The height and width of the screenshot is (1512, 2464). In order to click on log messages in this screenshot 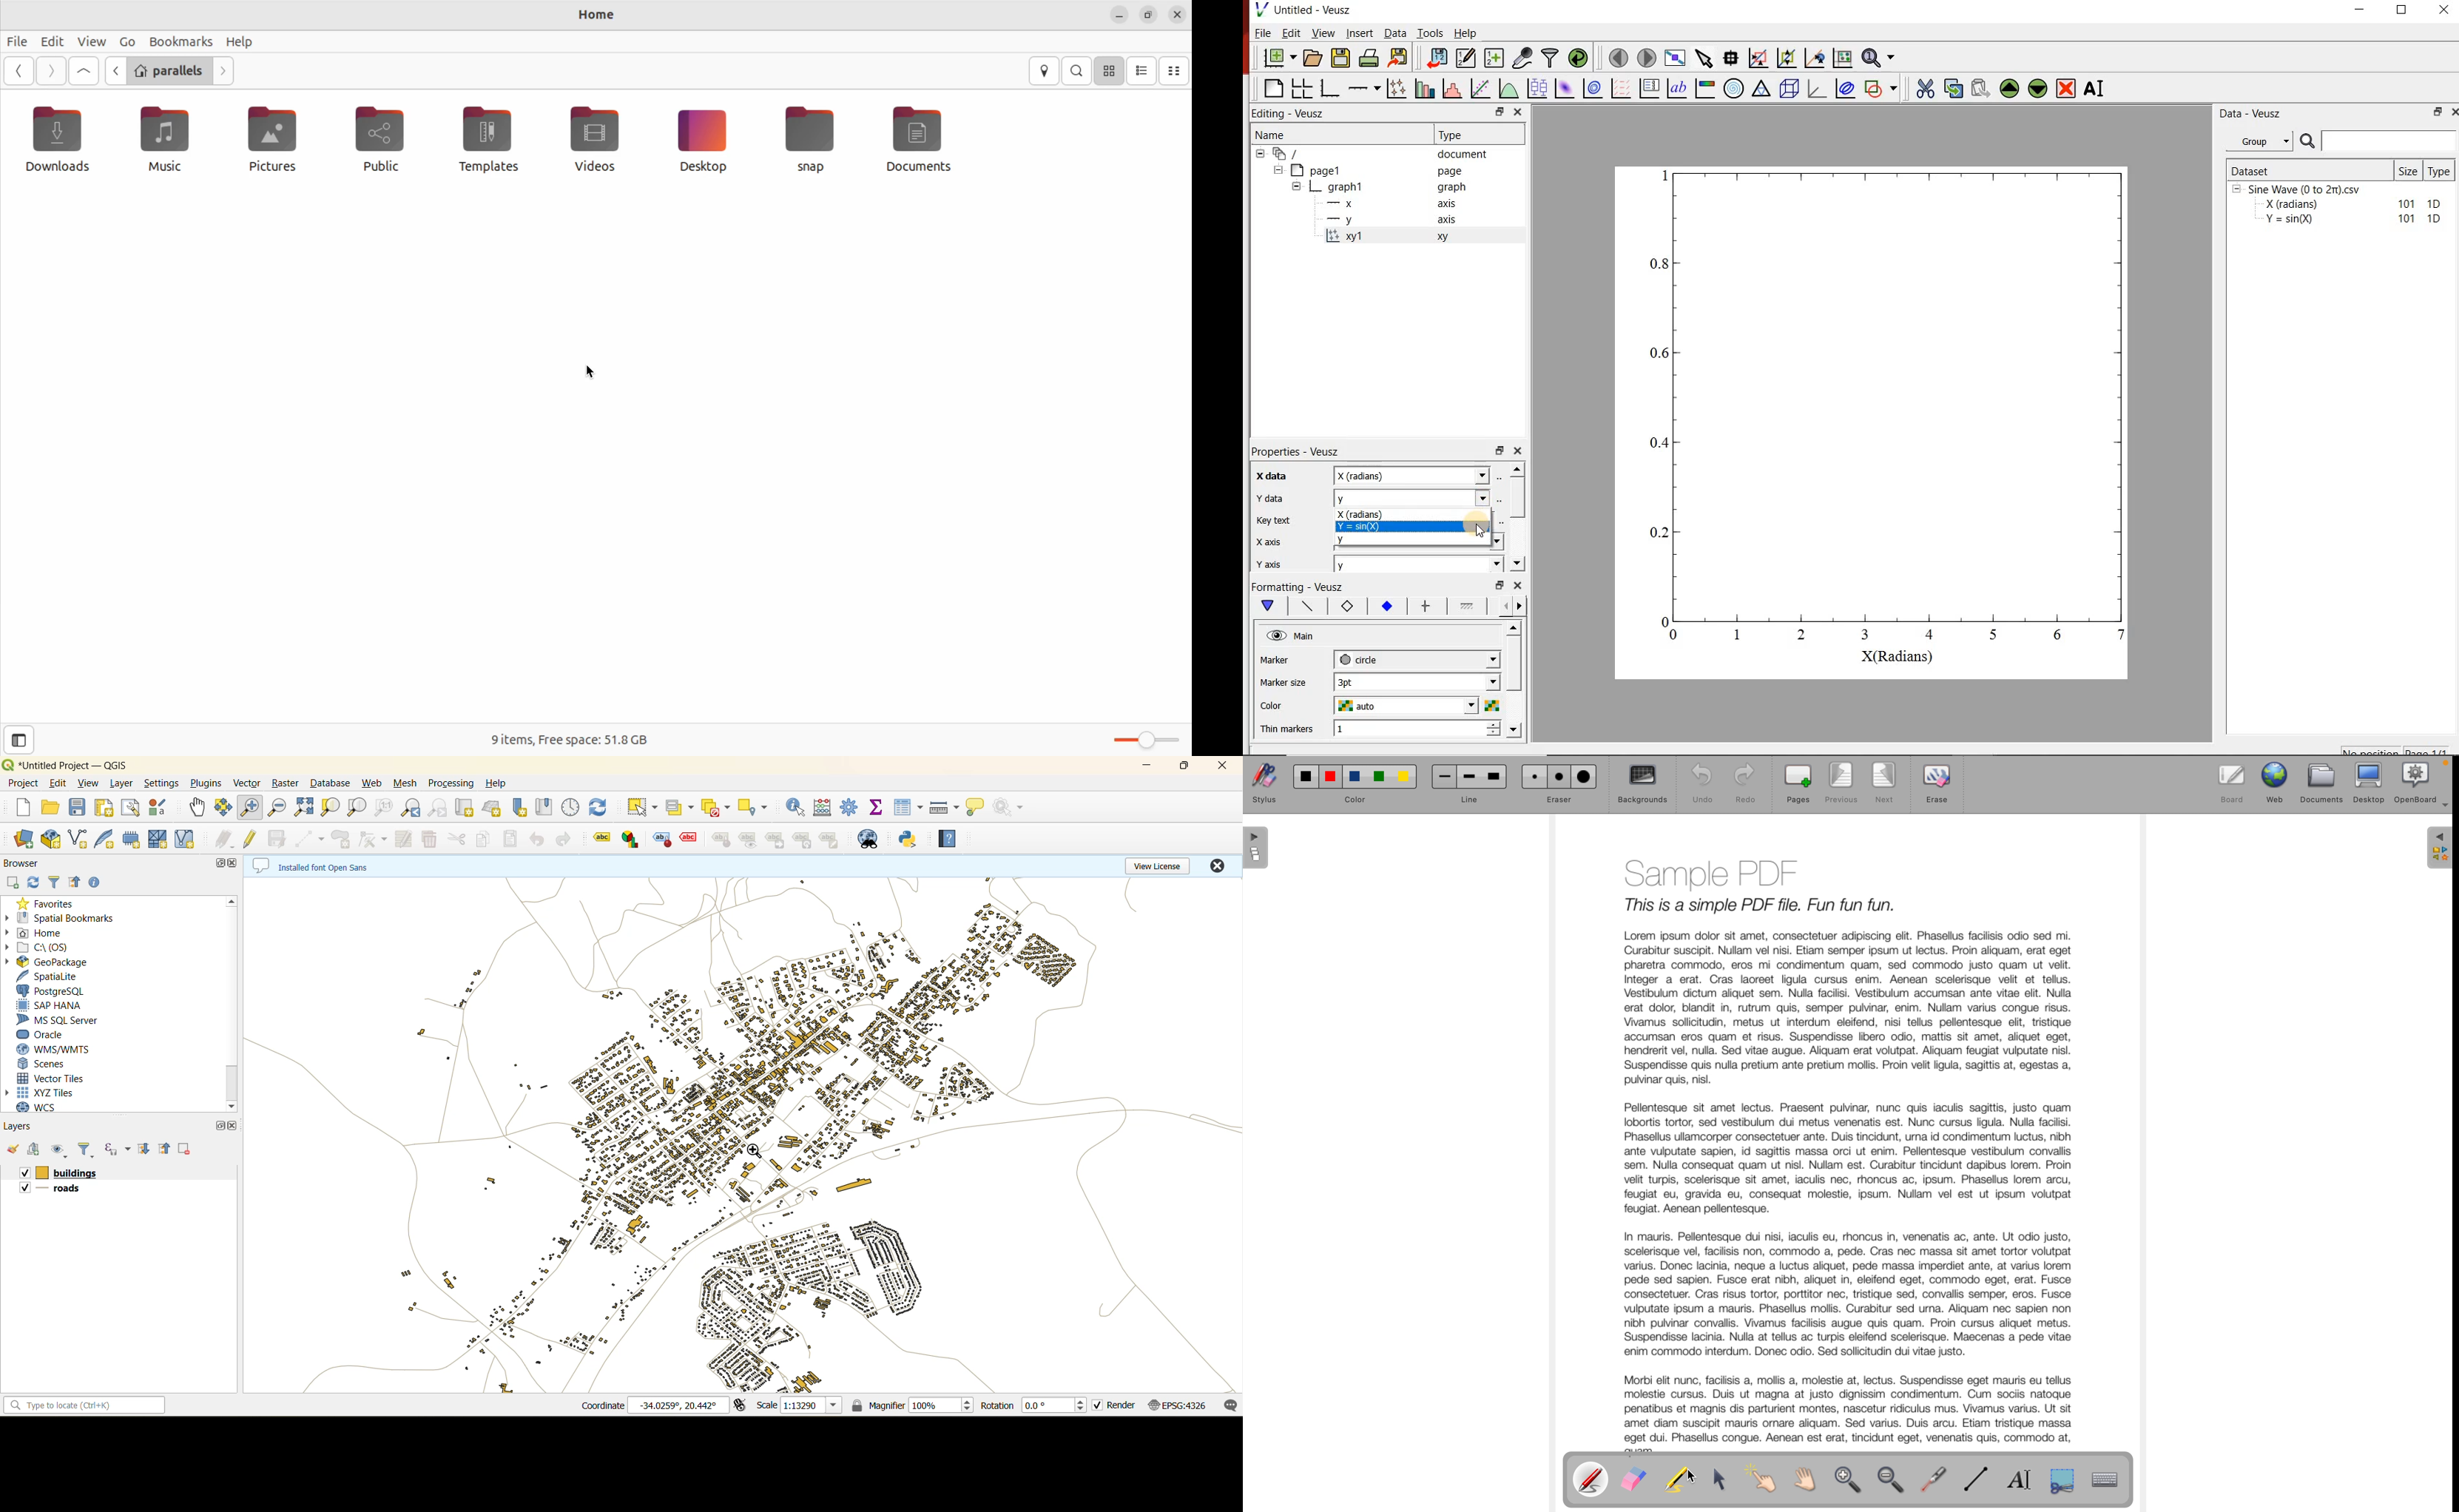, I will do `click(1232, 1406)`.